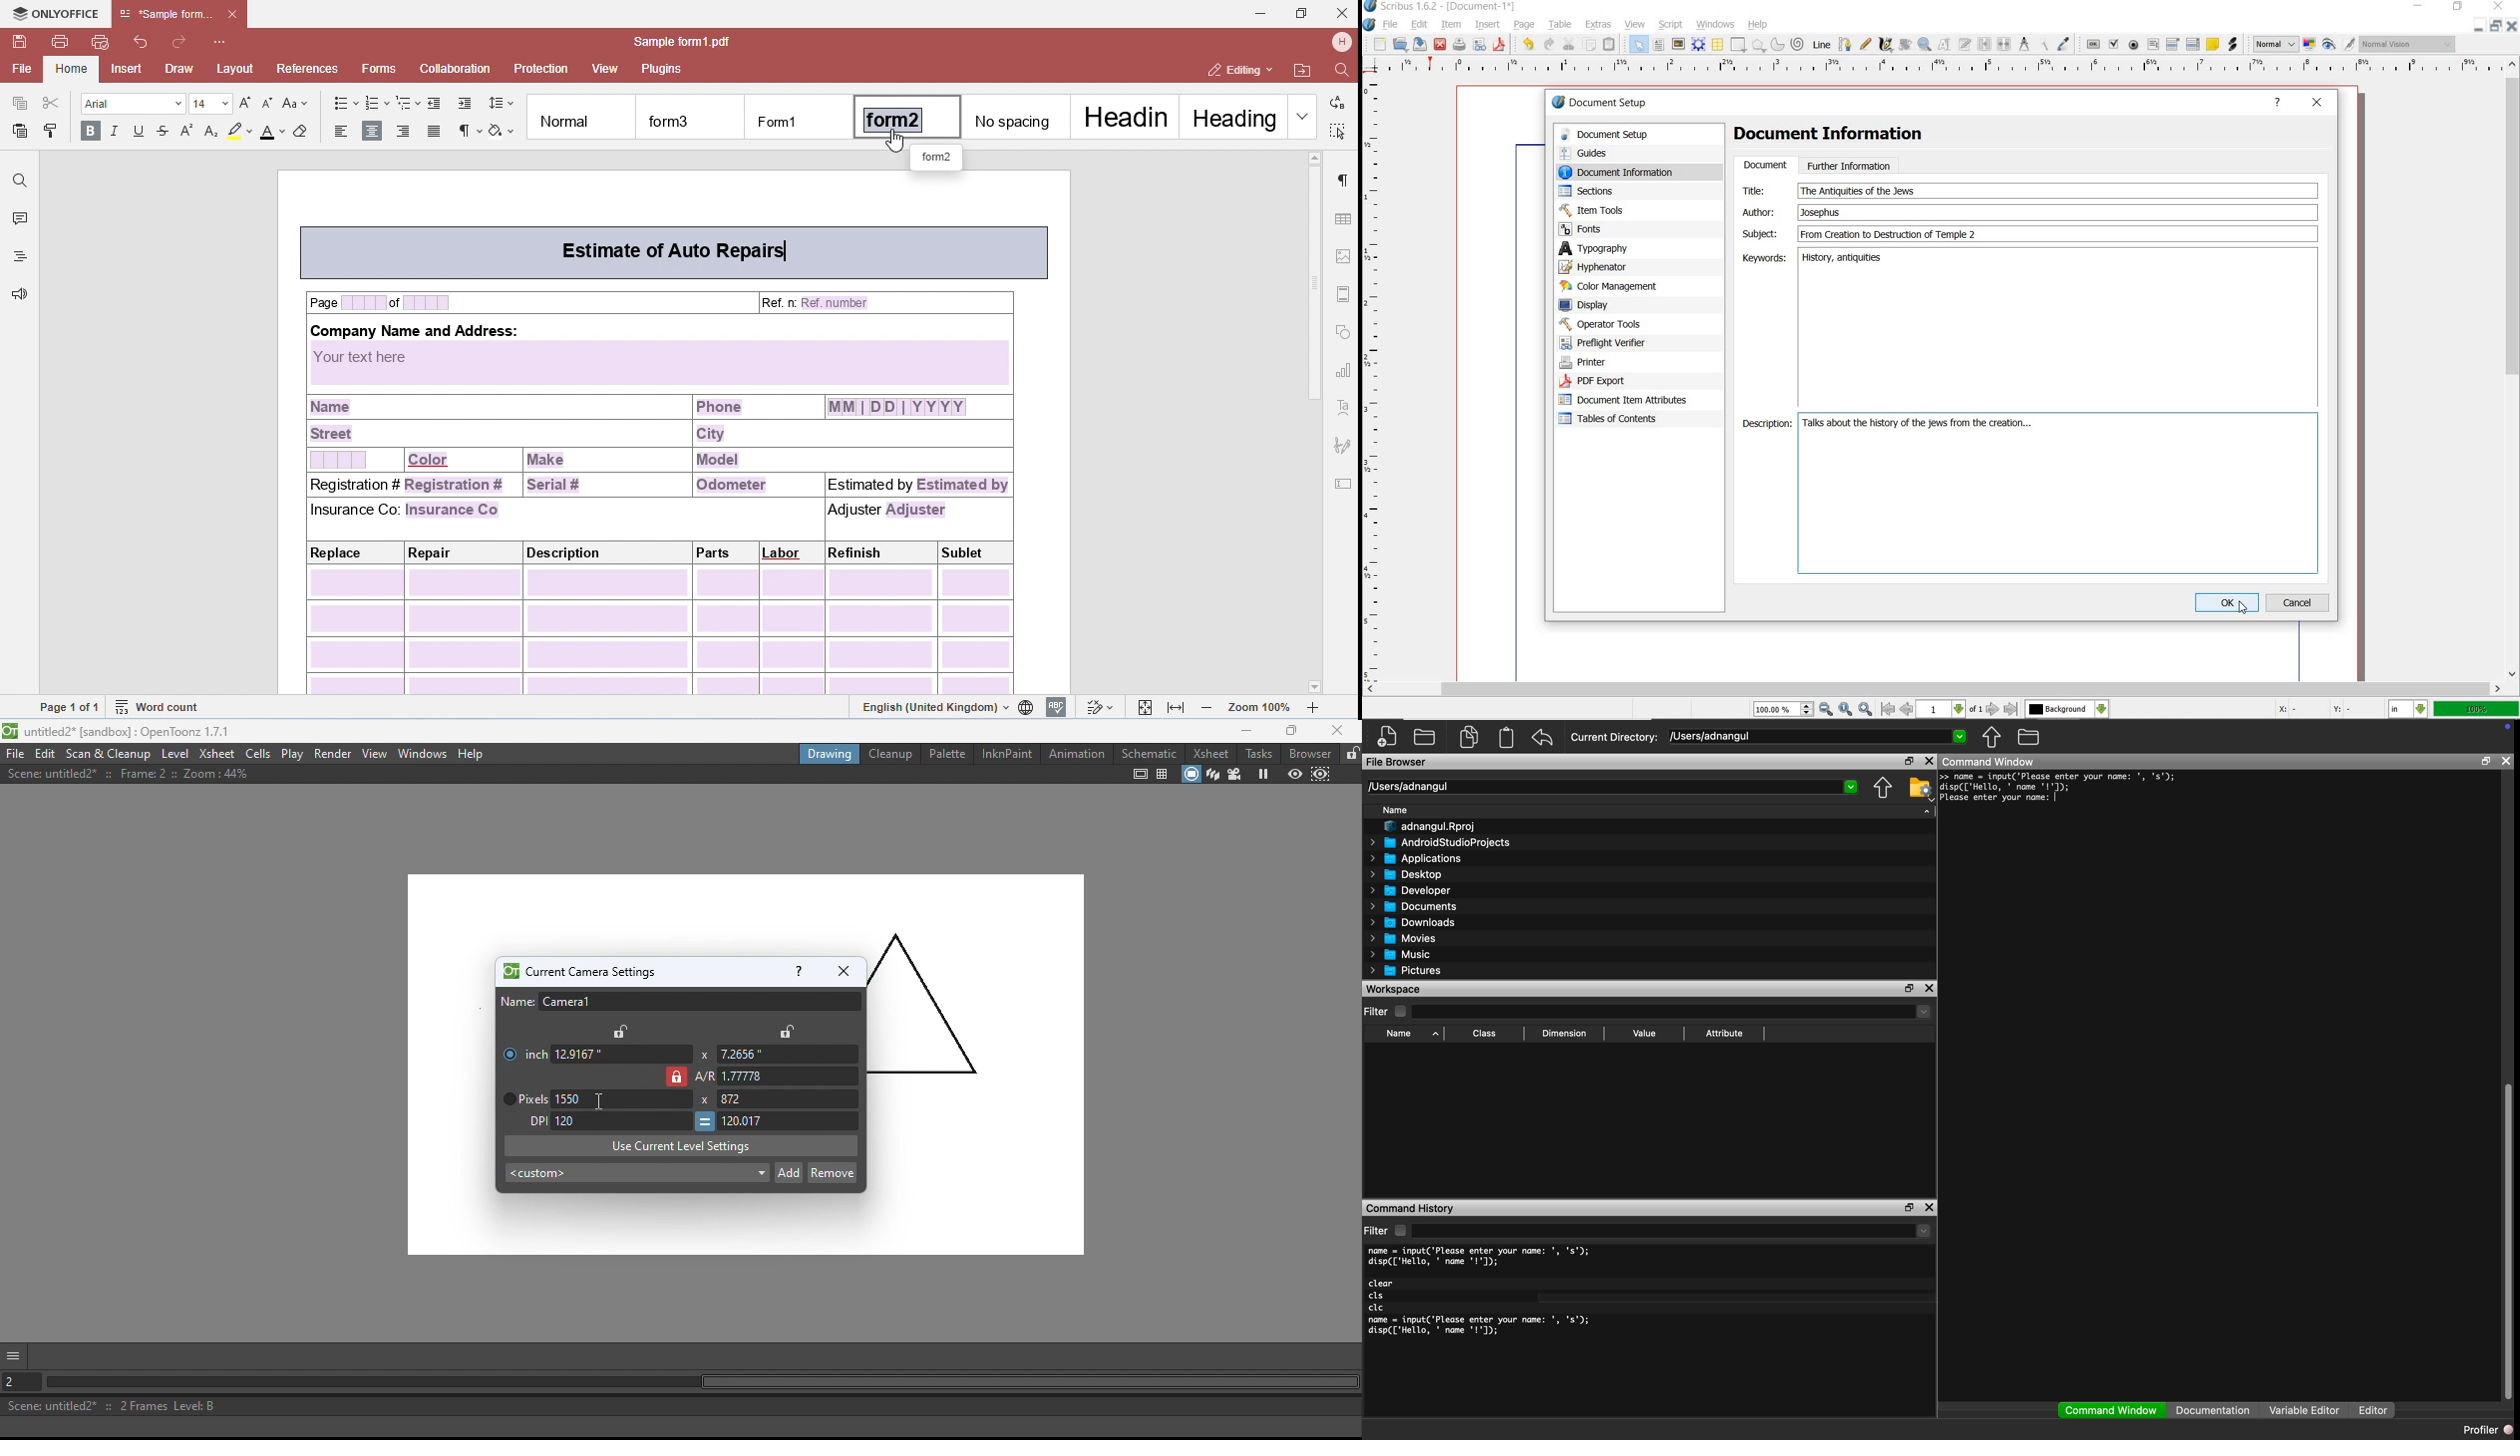  Describe the element at coordinates (109, 753) in the screenshot. I see `Scan & Cleanup` at that location.